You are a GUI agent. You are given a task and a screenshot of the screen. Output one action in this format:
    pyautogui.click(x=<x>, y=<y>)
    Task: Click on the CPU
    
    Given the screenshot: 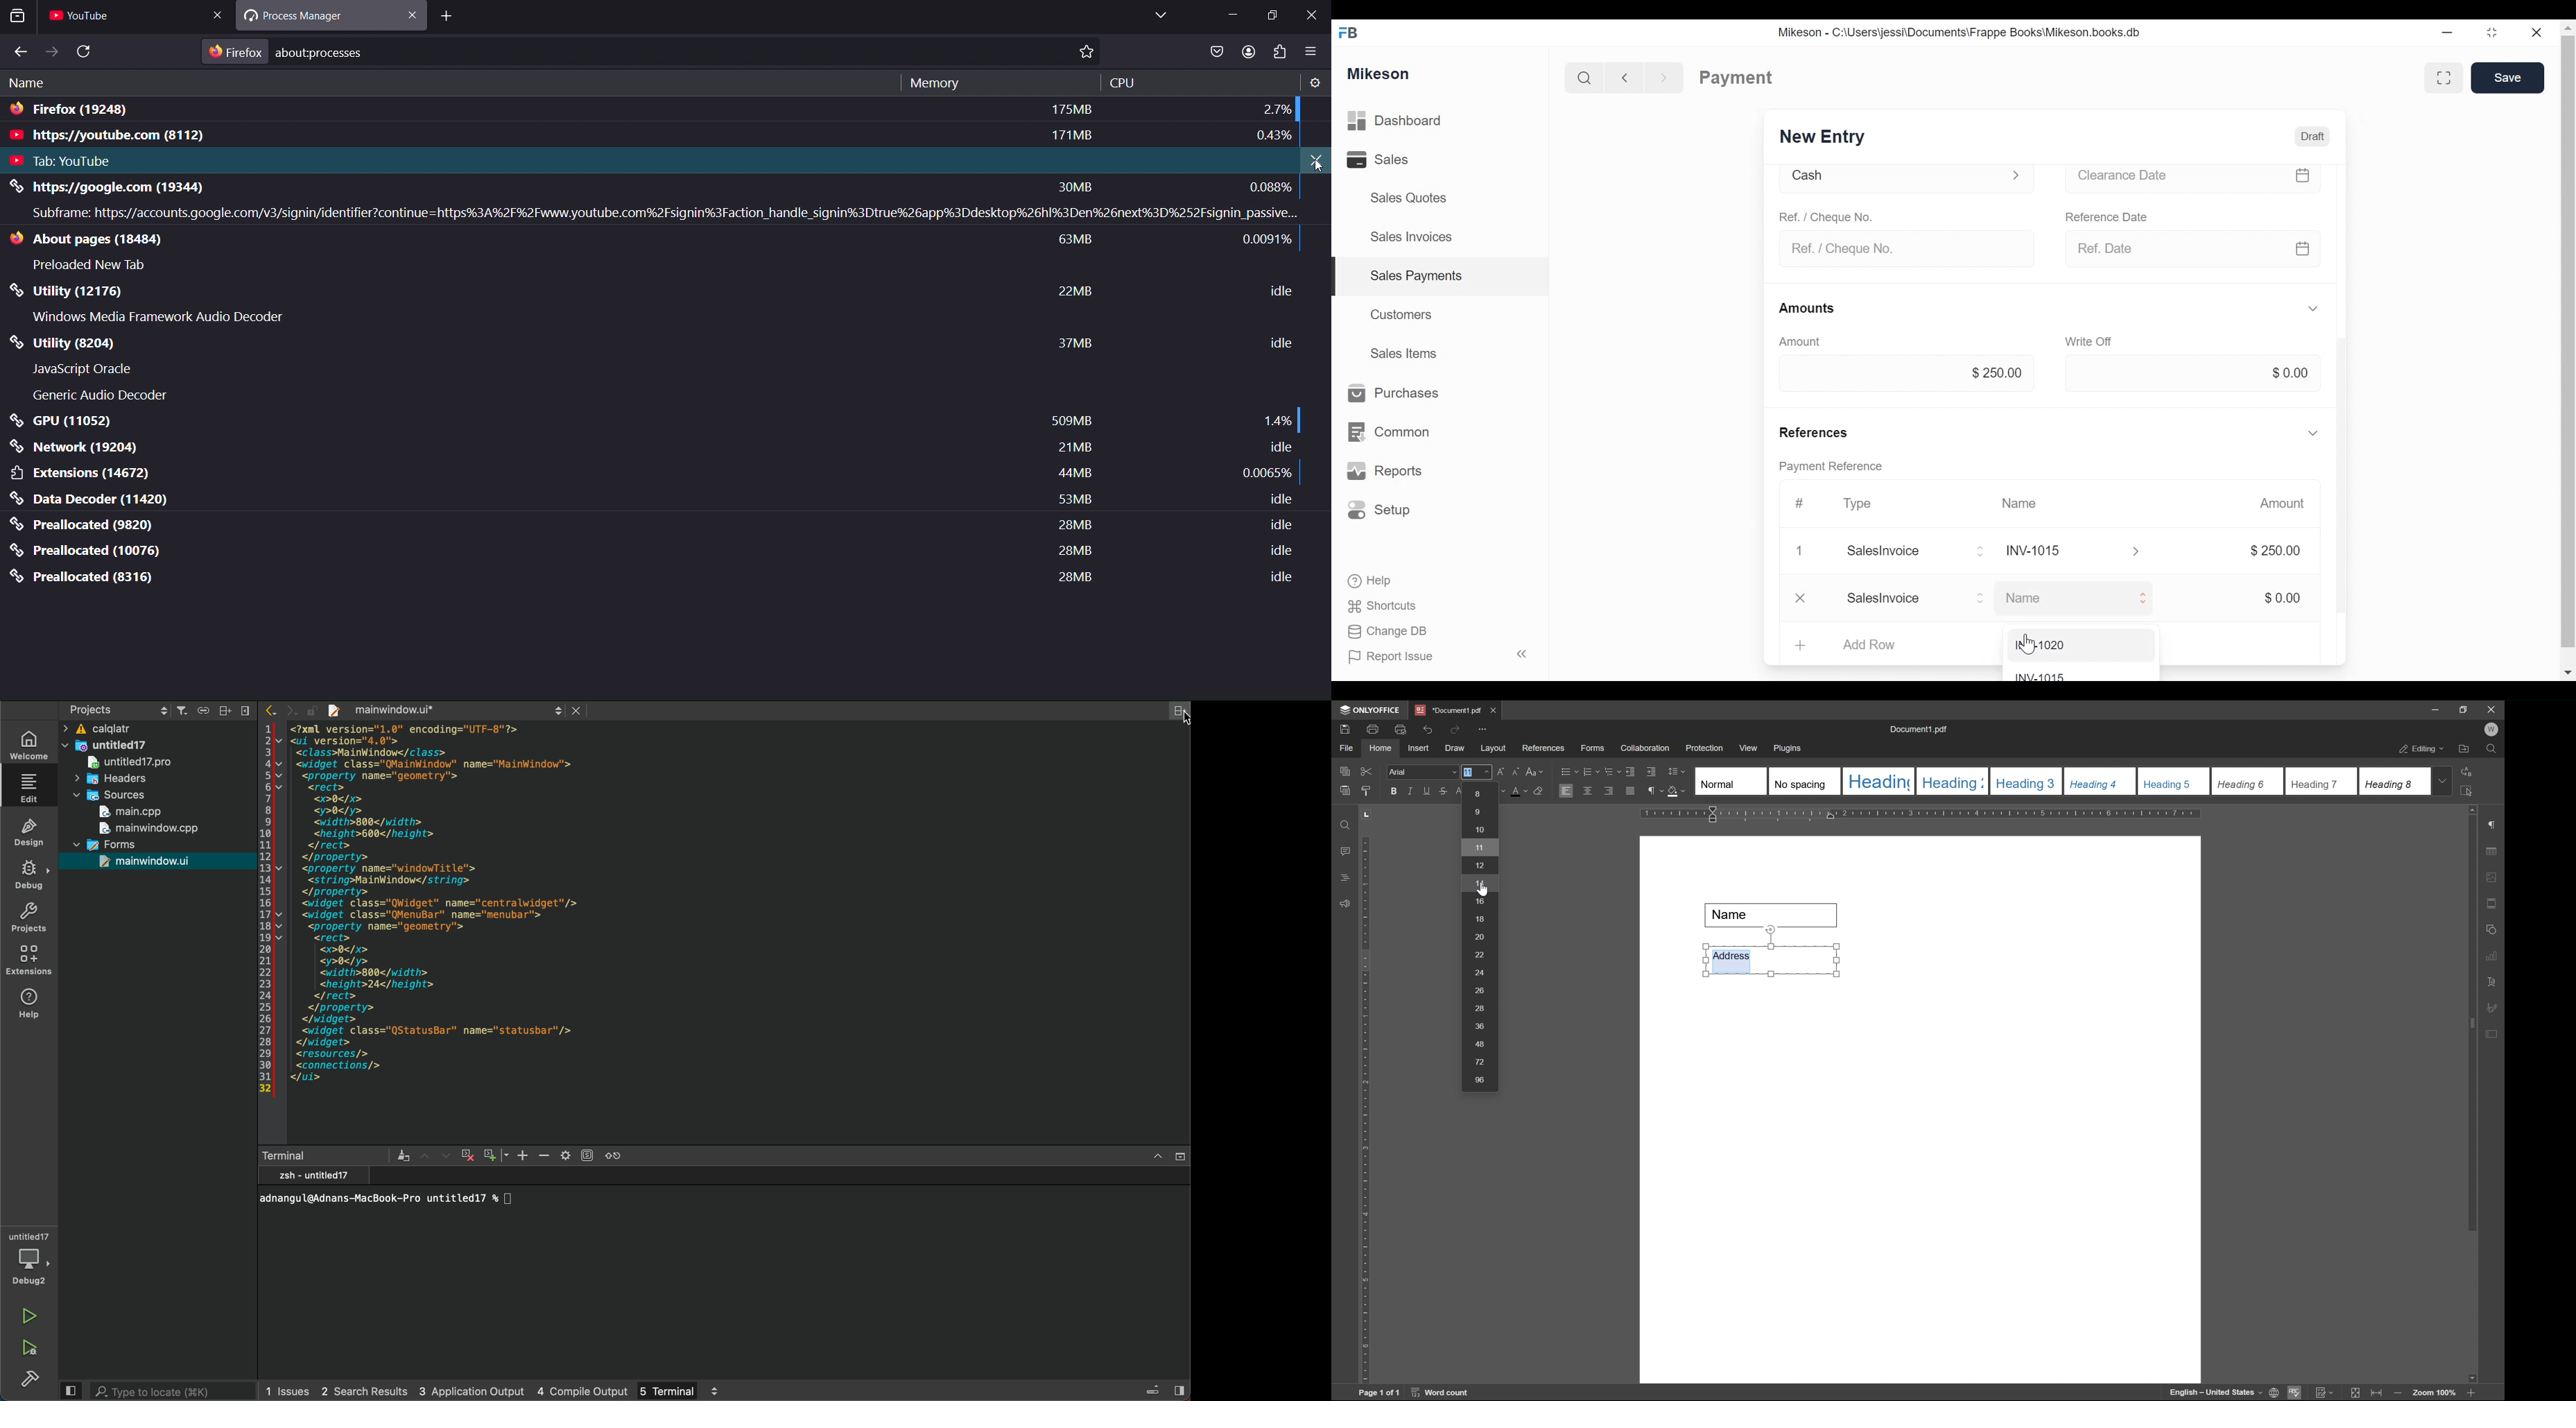 What is the action you would take?
    pyautogui.click(x=1123, y=83)
    